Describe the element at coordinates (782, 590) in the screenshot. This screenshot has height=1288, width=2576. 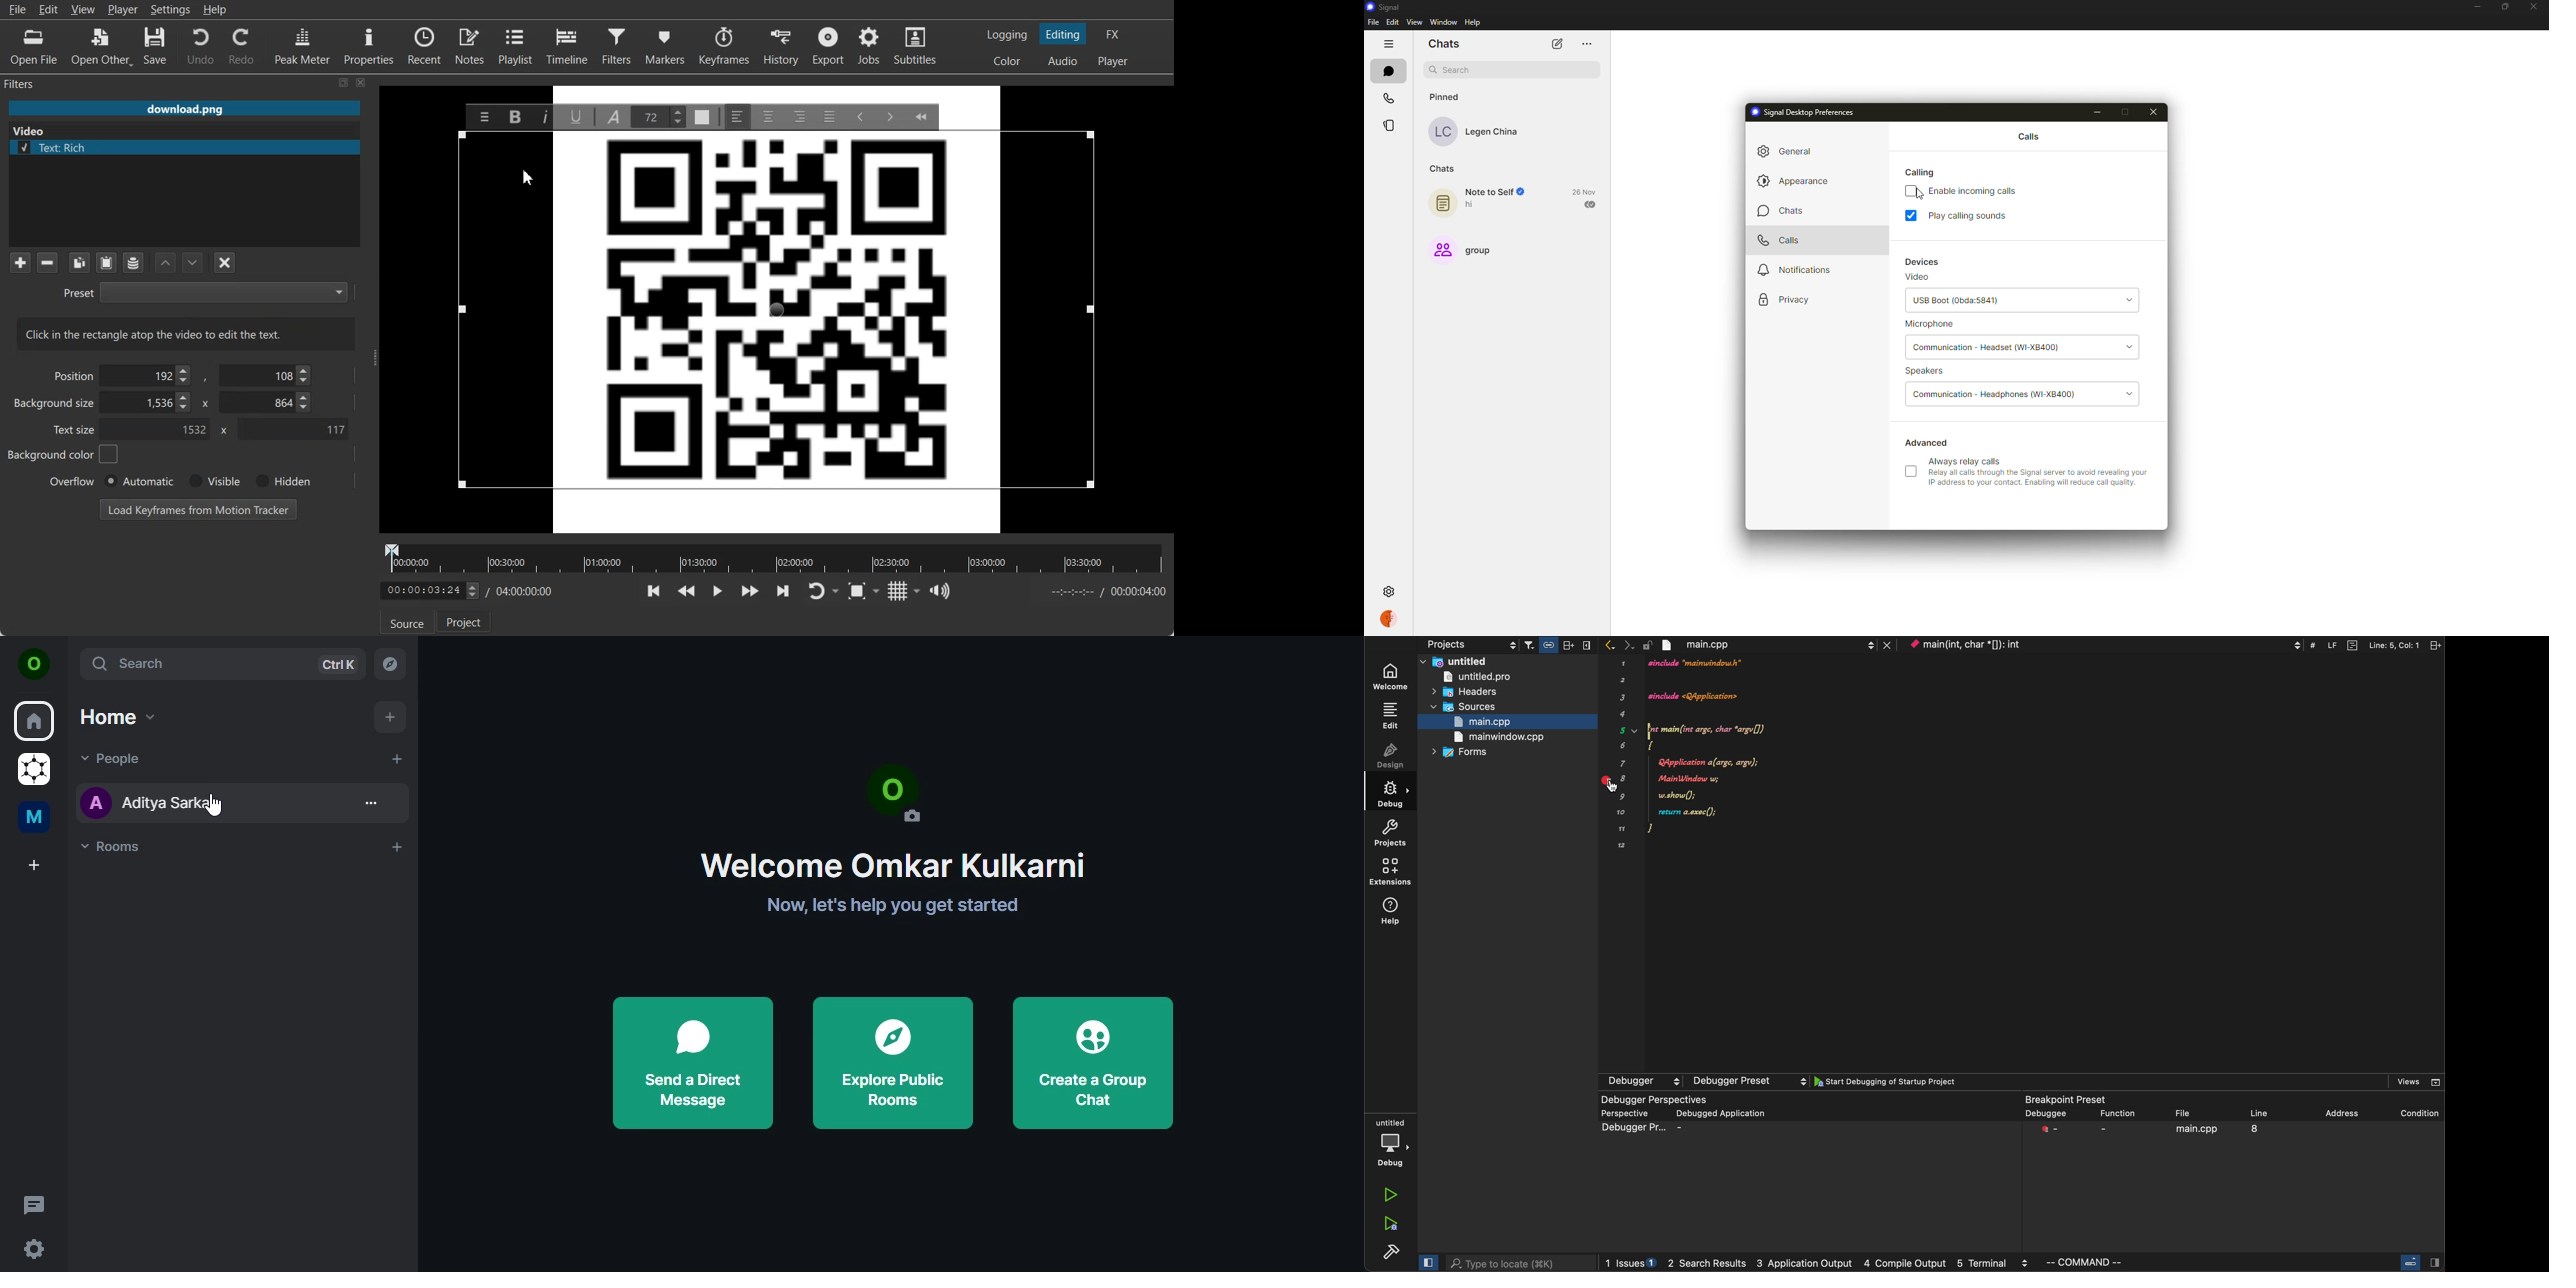
I see `Skip to the next point` at that location.